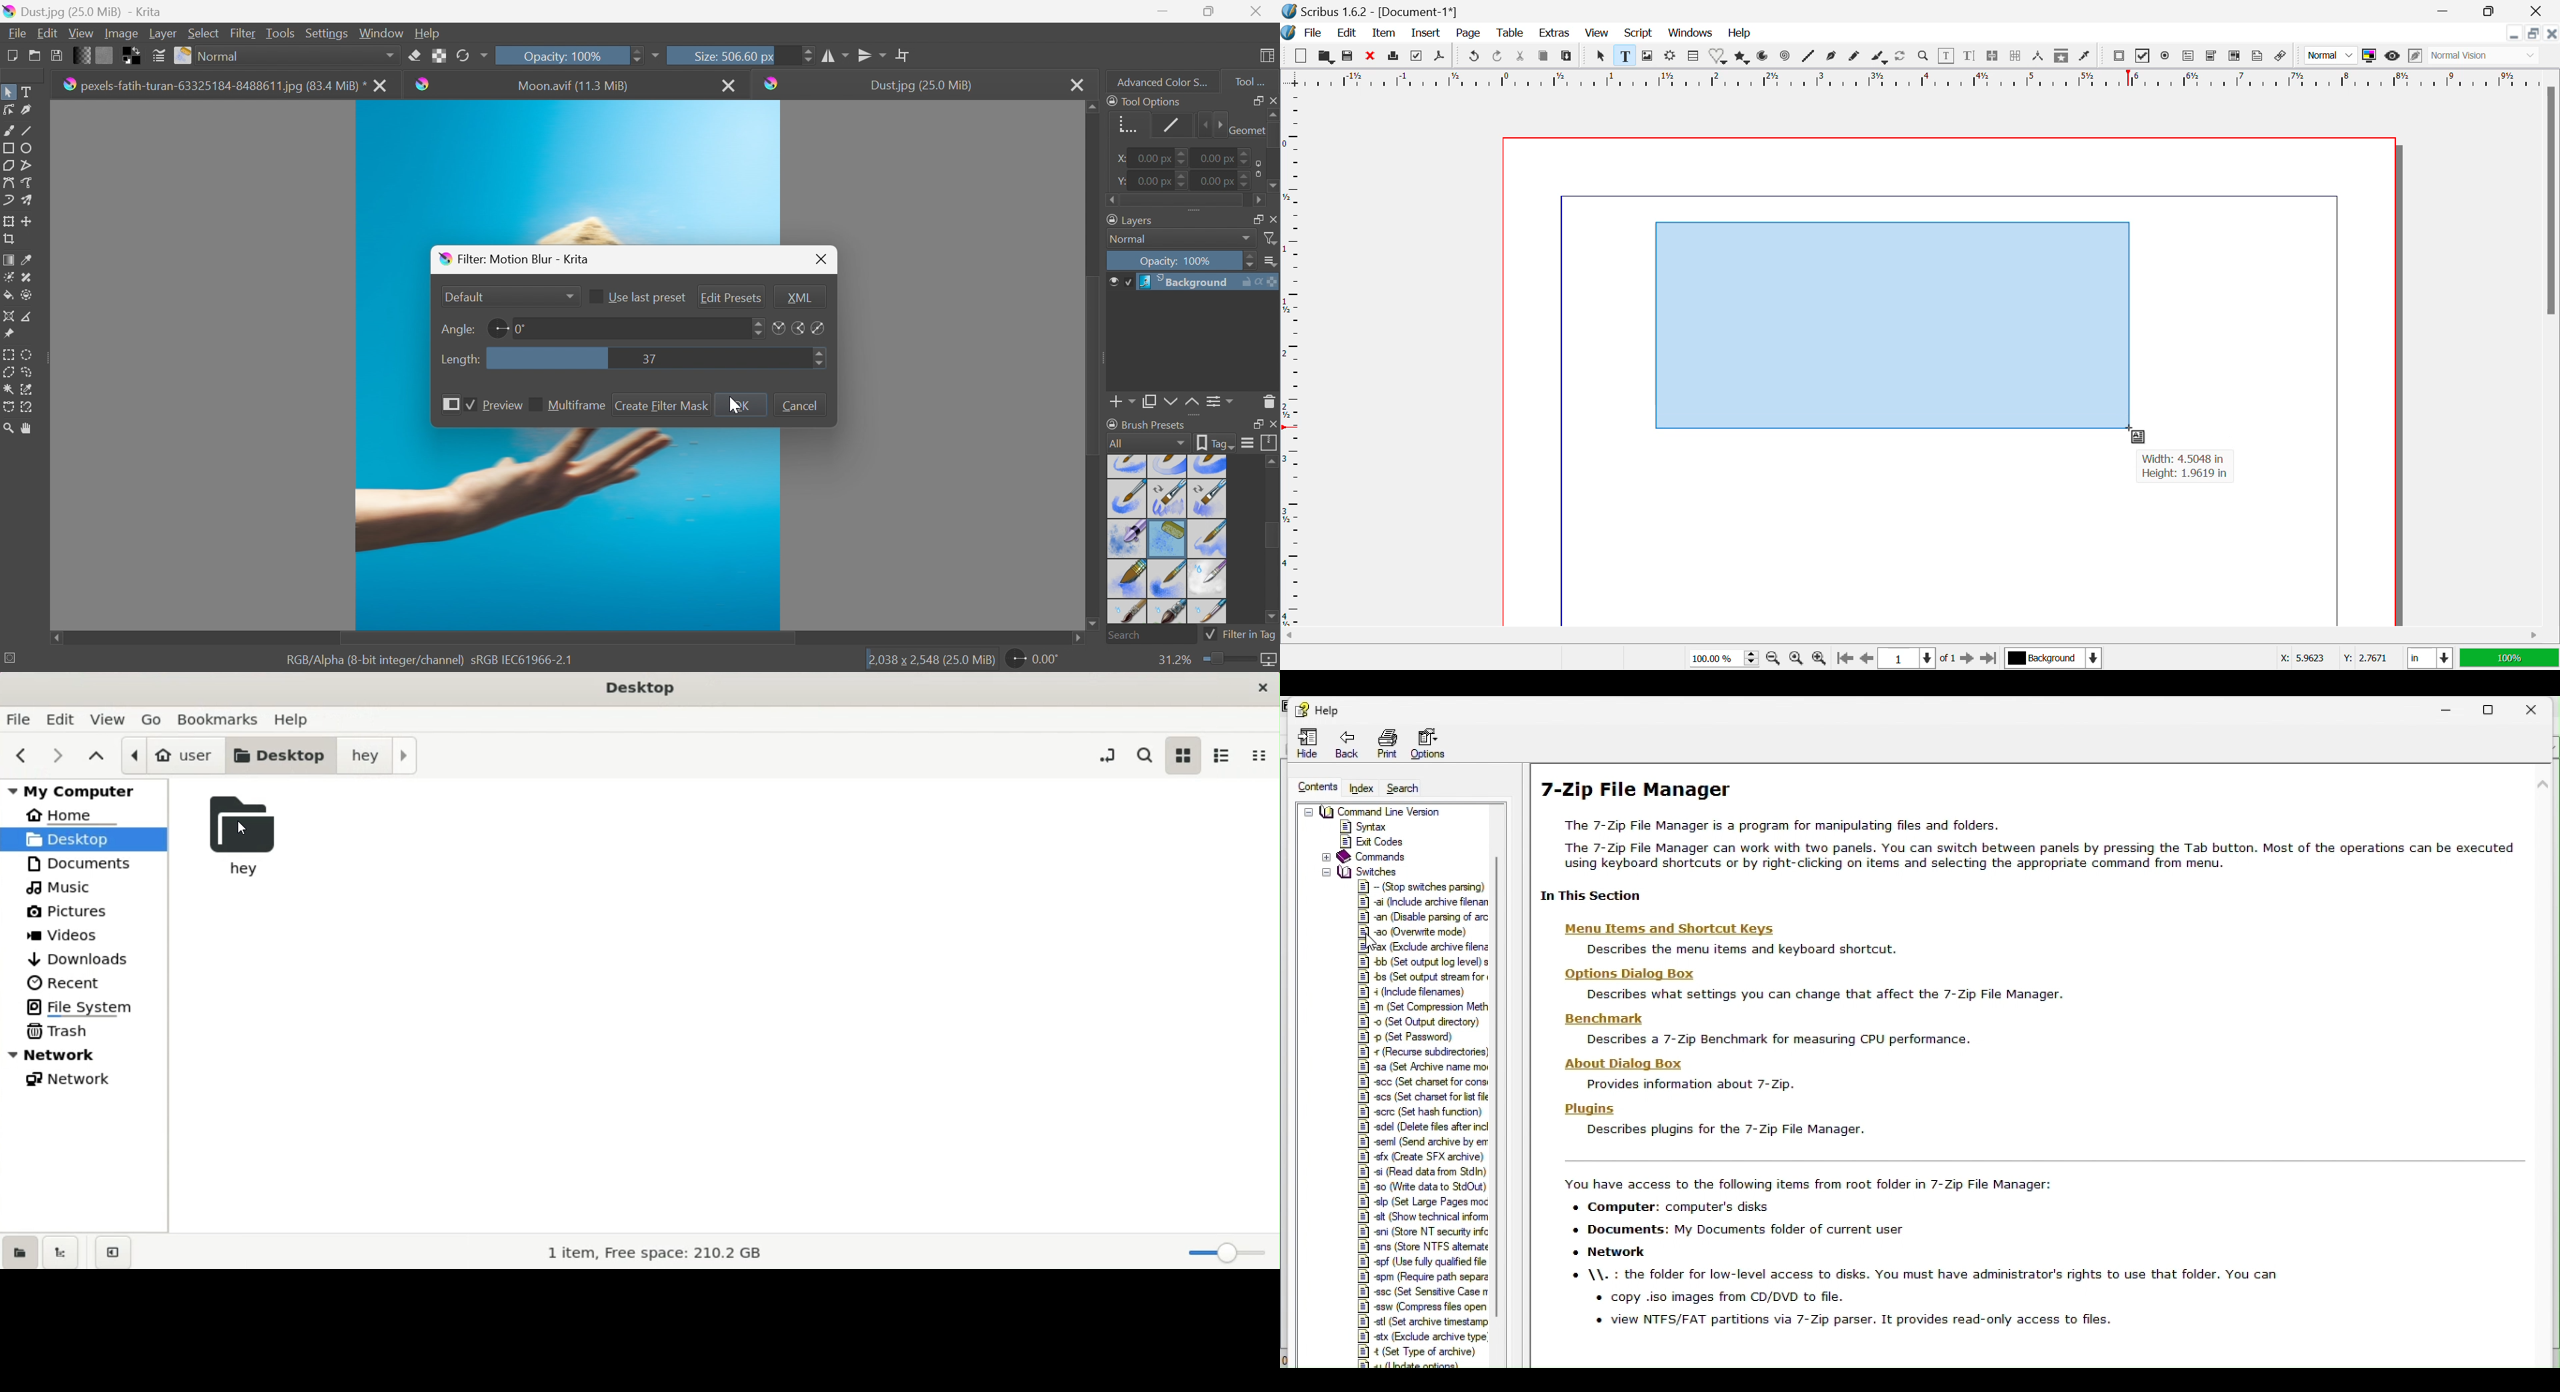 This screenshot has width=2576, height=1400. I want to click on in, so click(2431, 658).